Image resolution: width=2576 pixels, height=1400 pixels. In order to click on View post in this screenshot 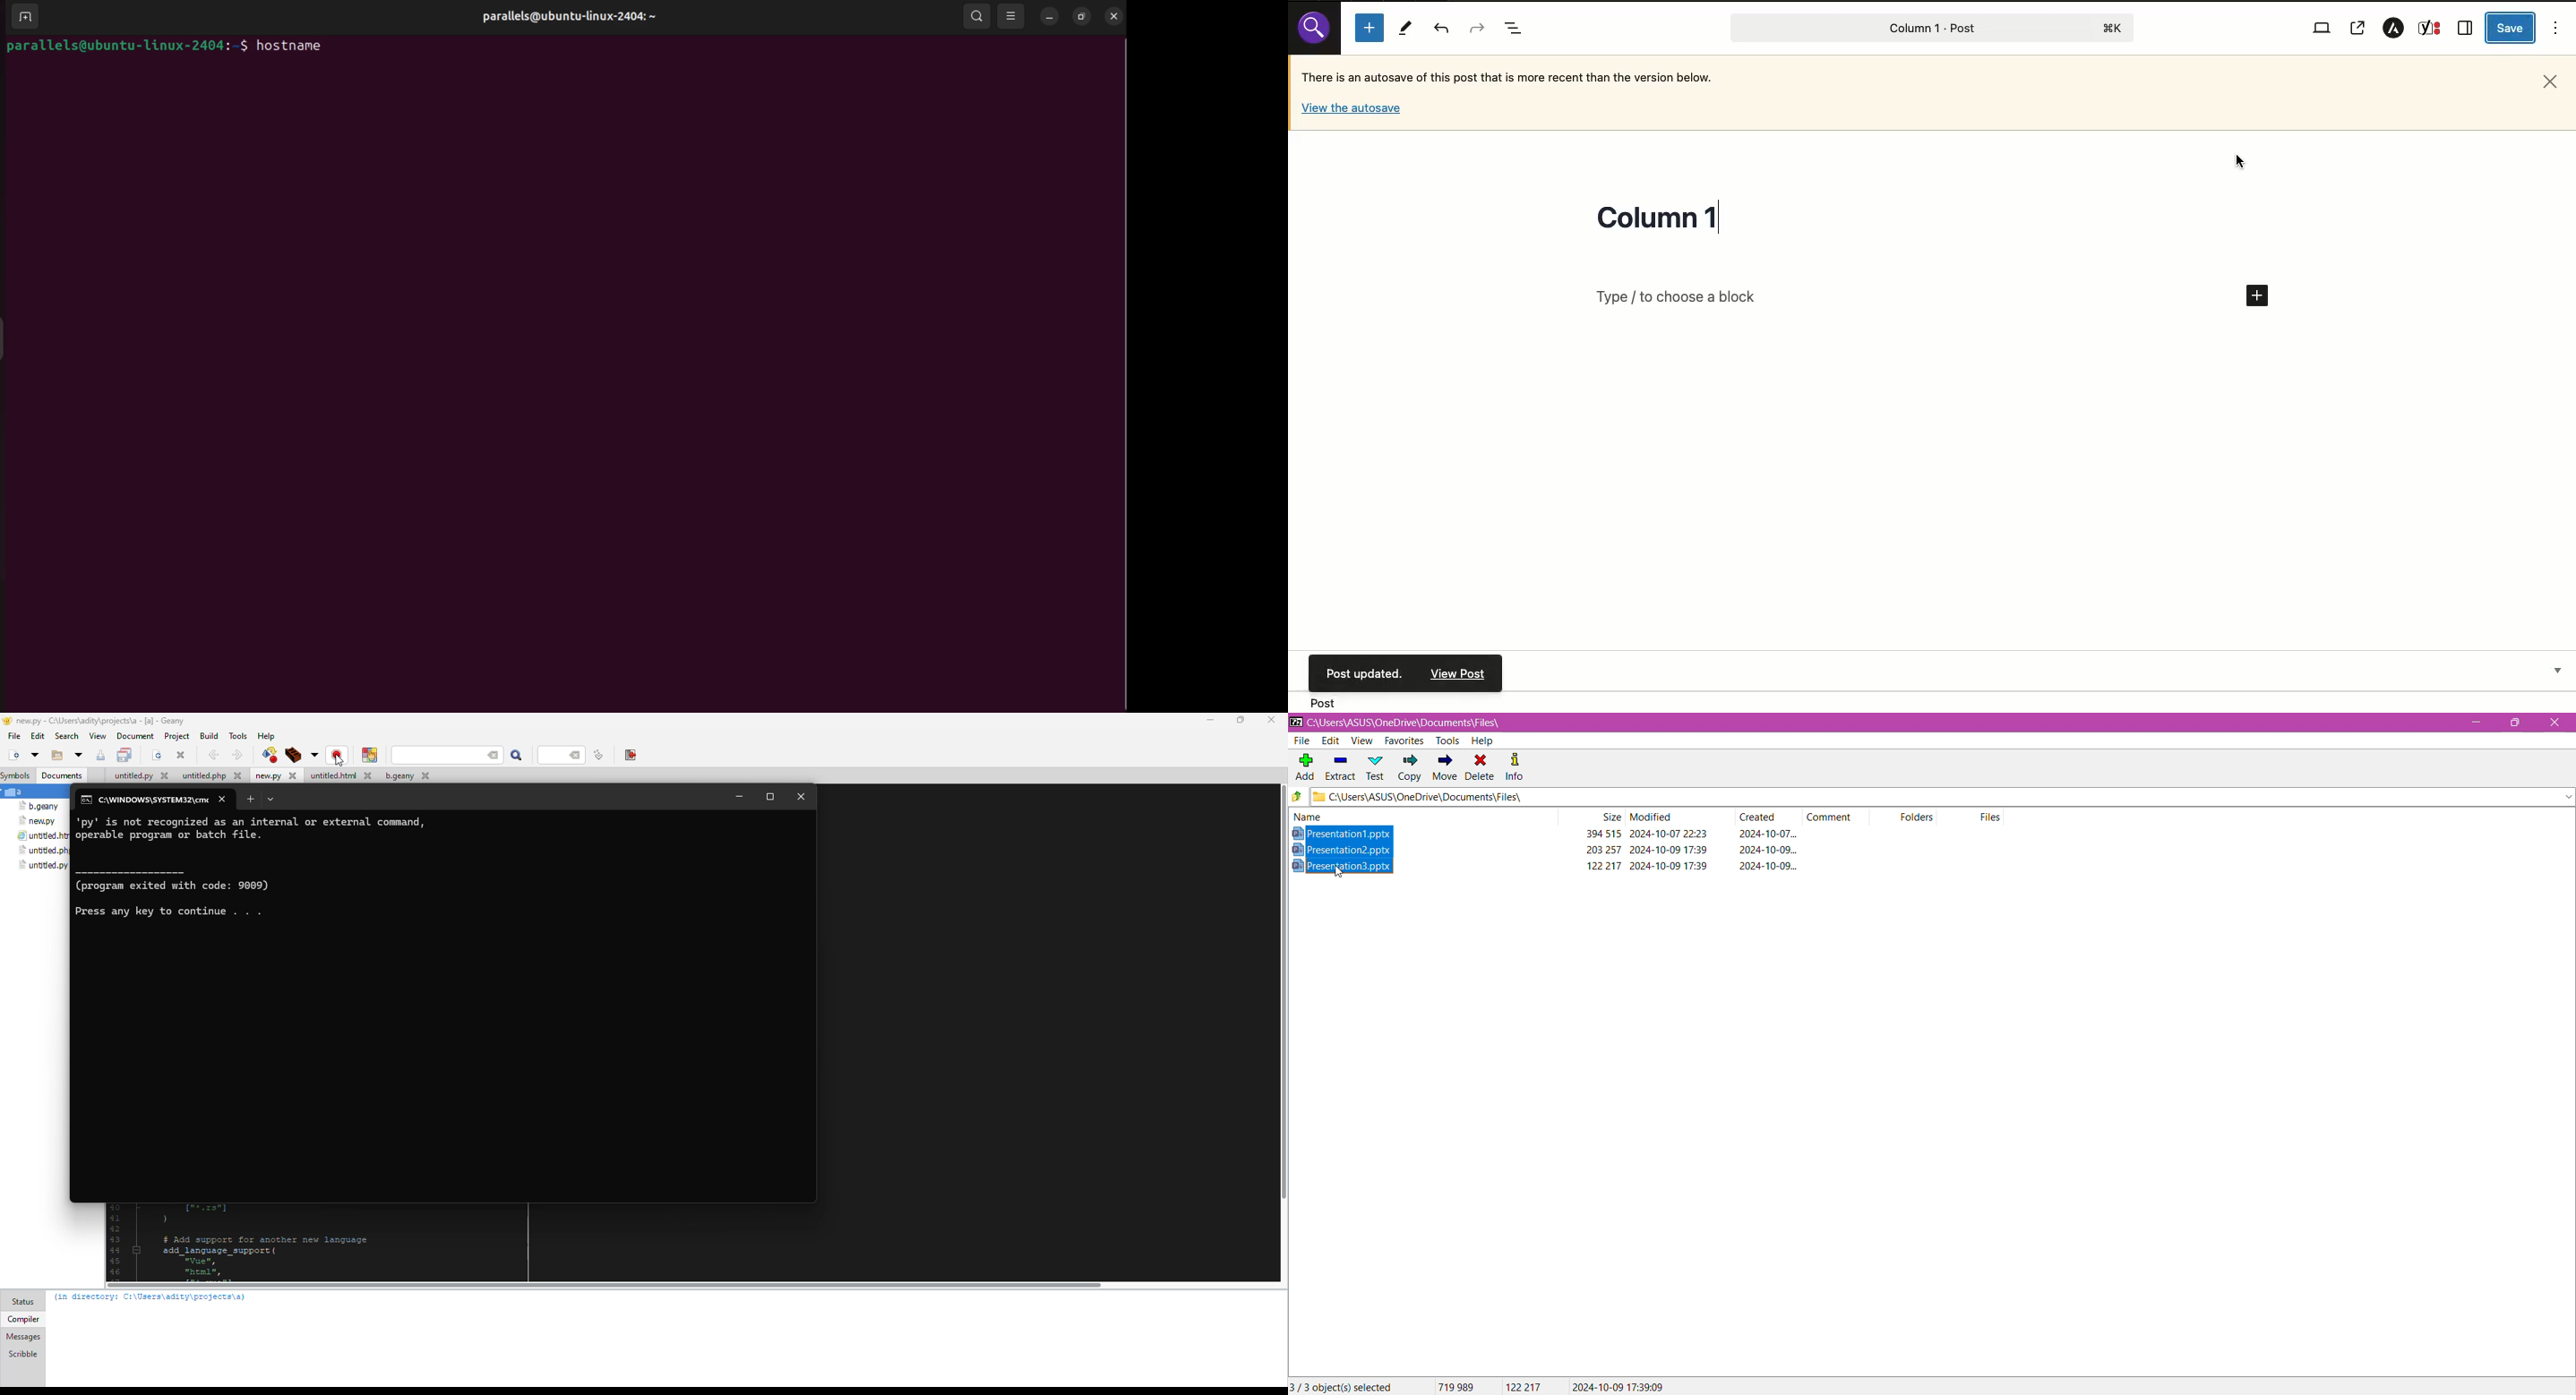, I will do `click(2358, 30)`.